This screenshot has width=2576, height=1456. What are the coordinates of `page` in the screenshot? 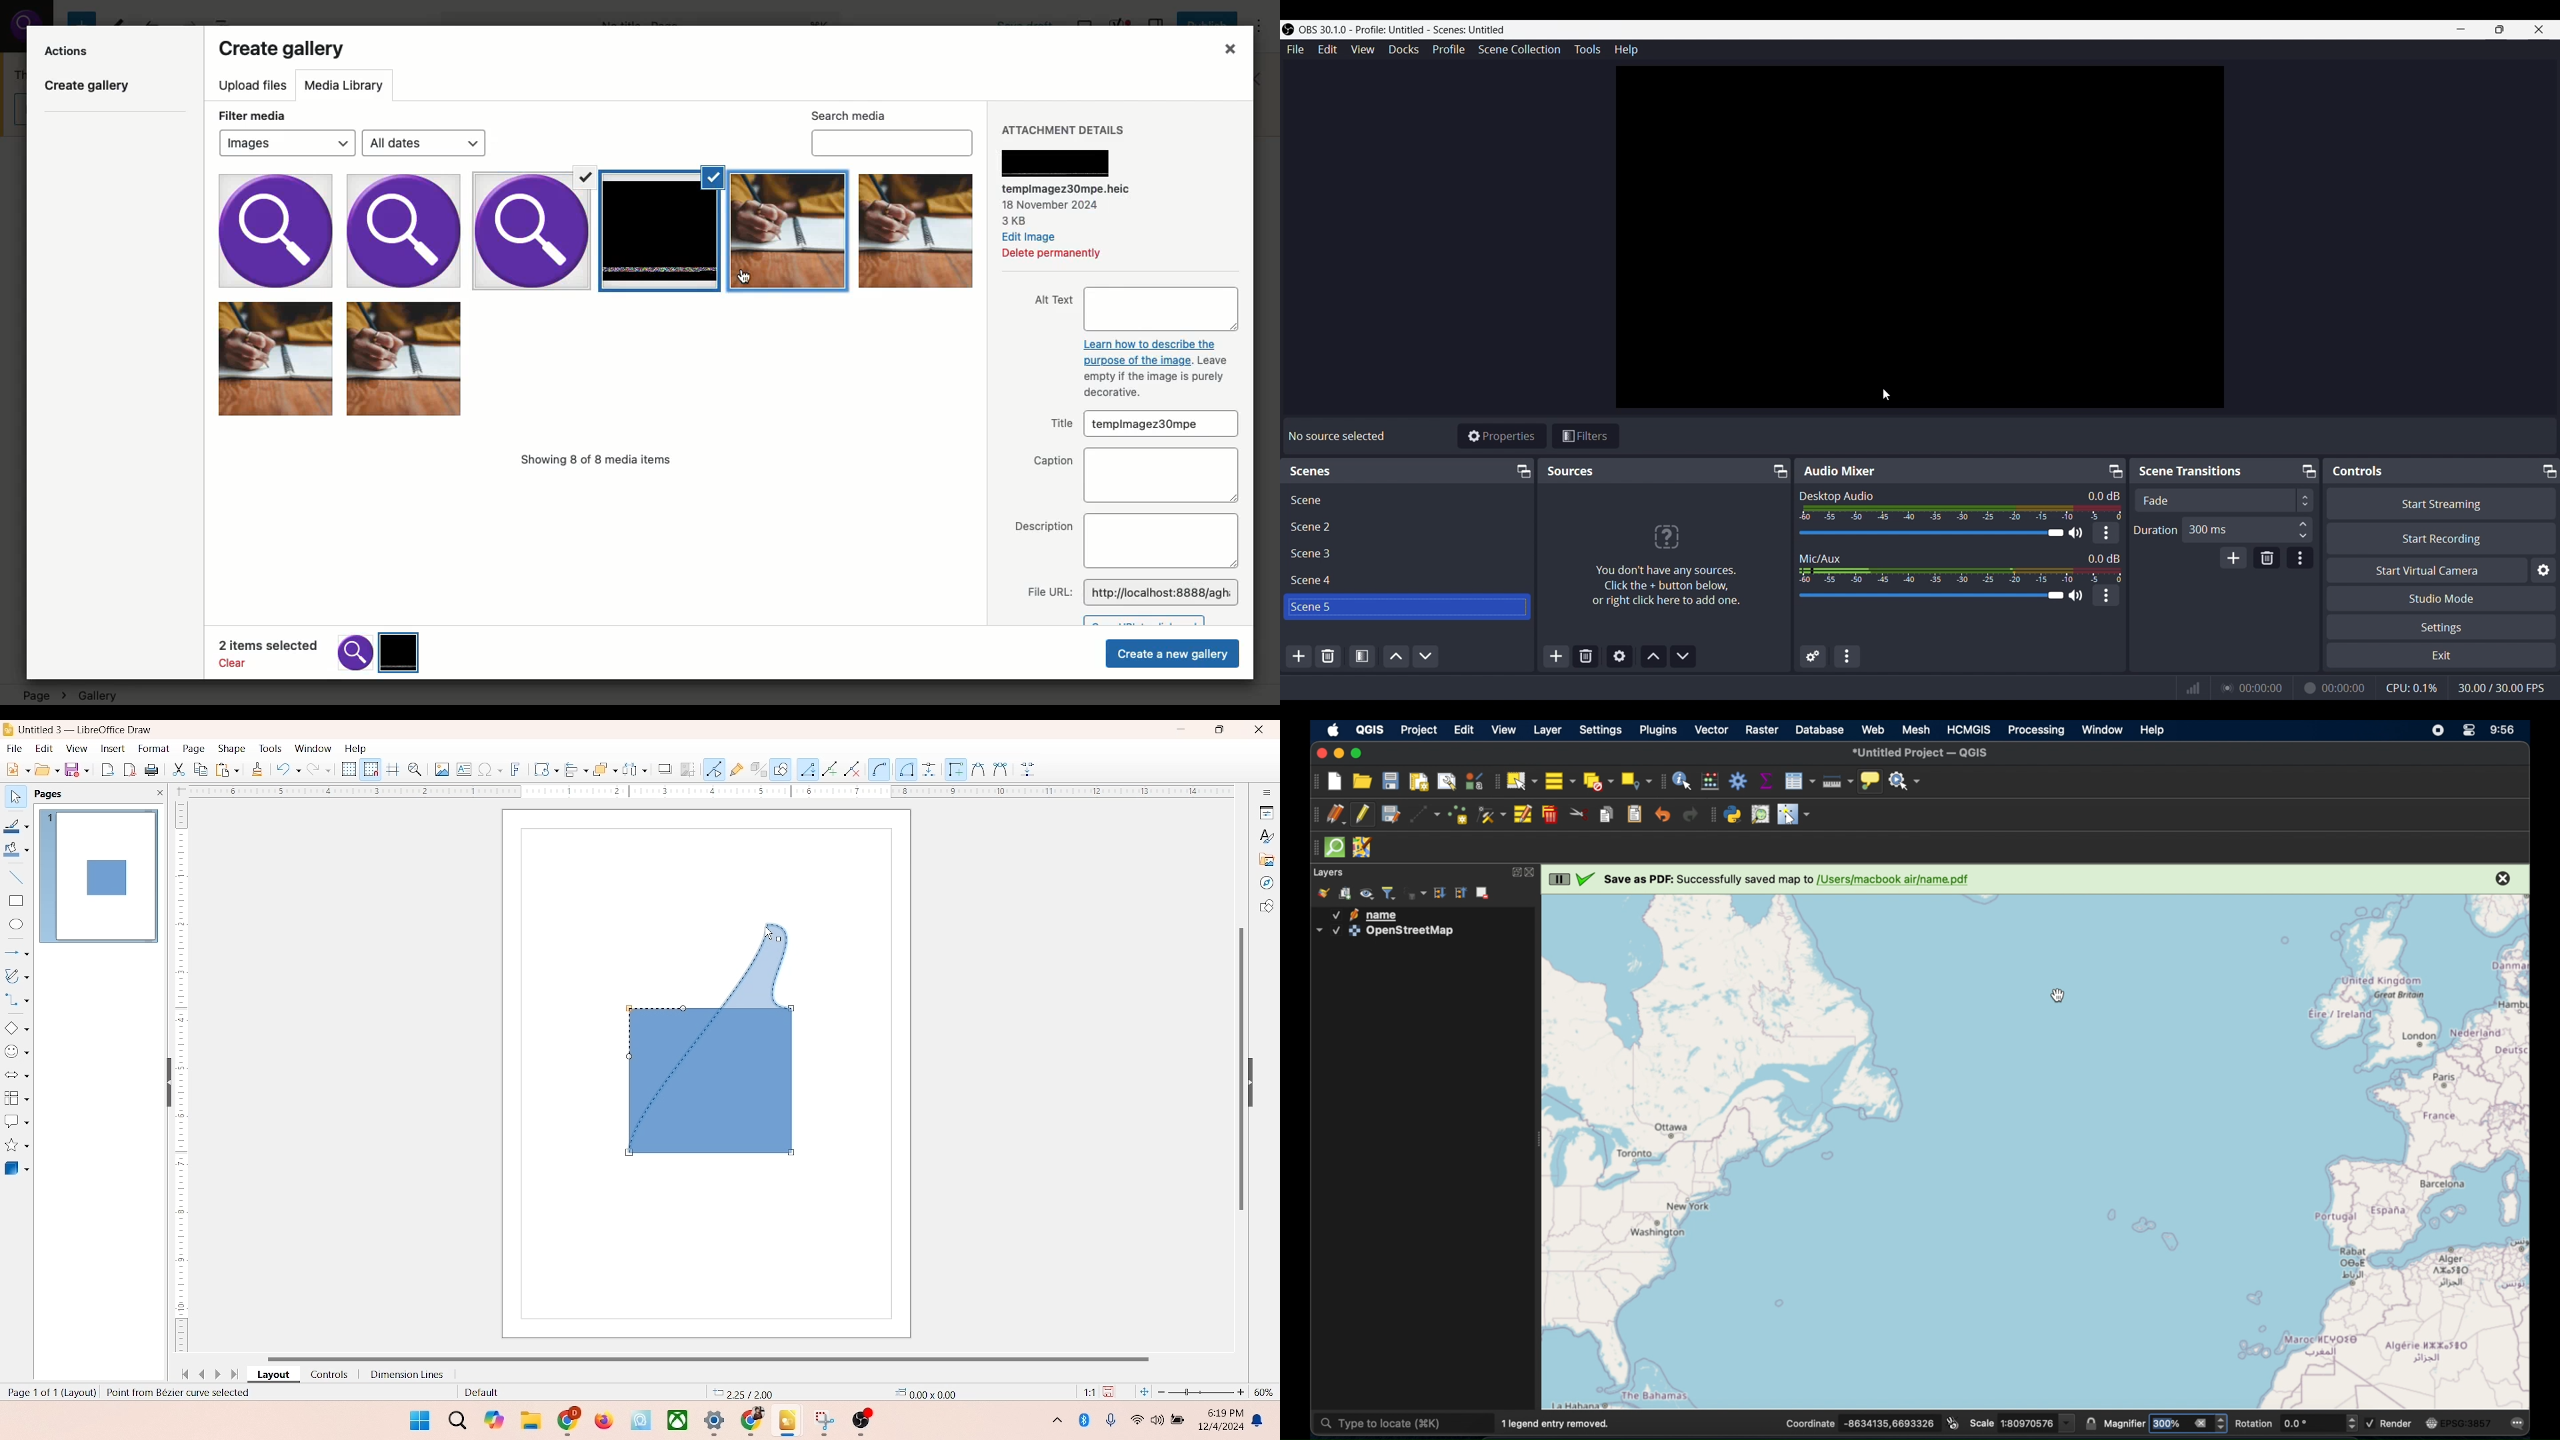 It's located at (191, 749).